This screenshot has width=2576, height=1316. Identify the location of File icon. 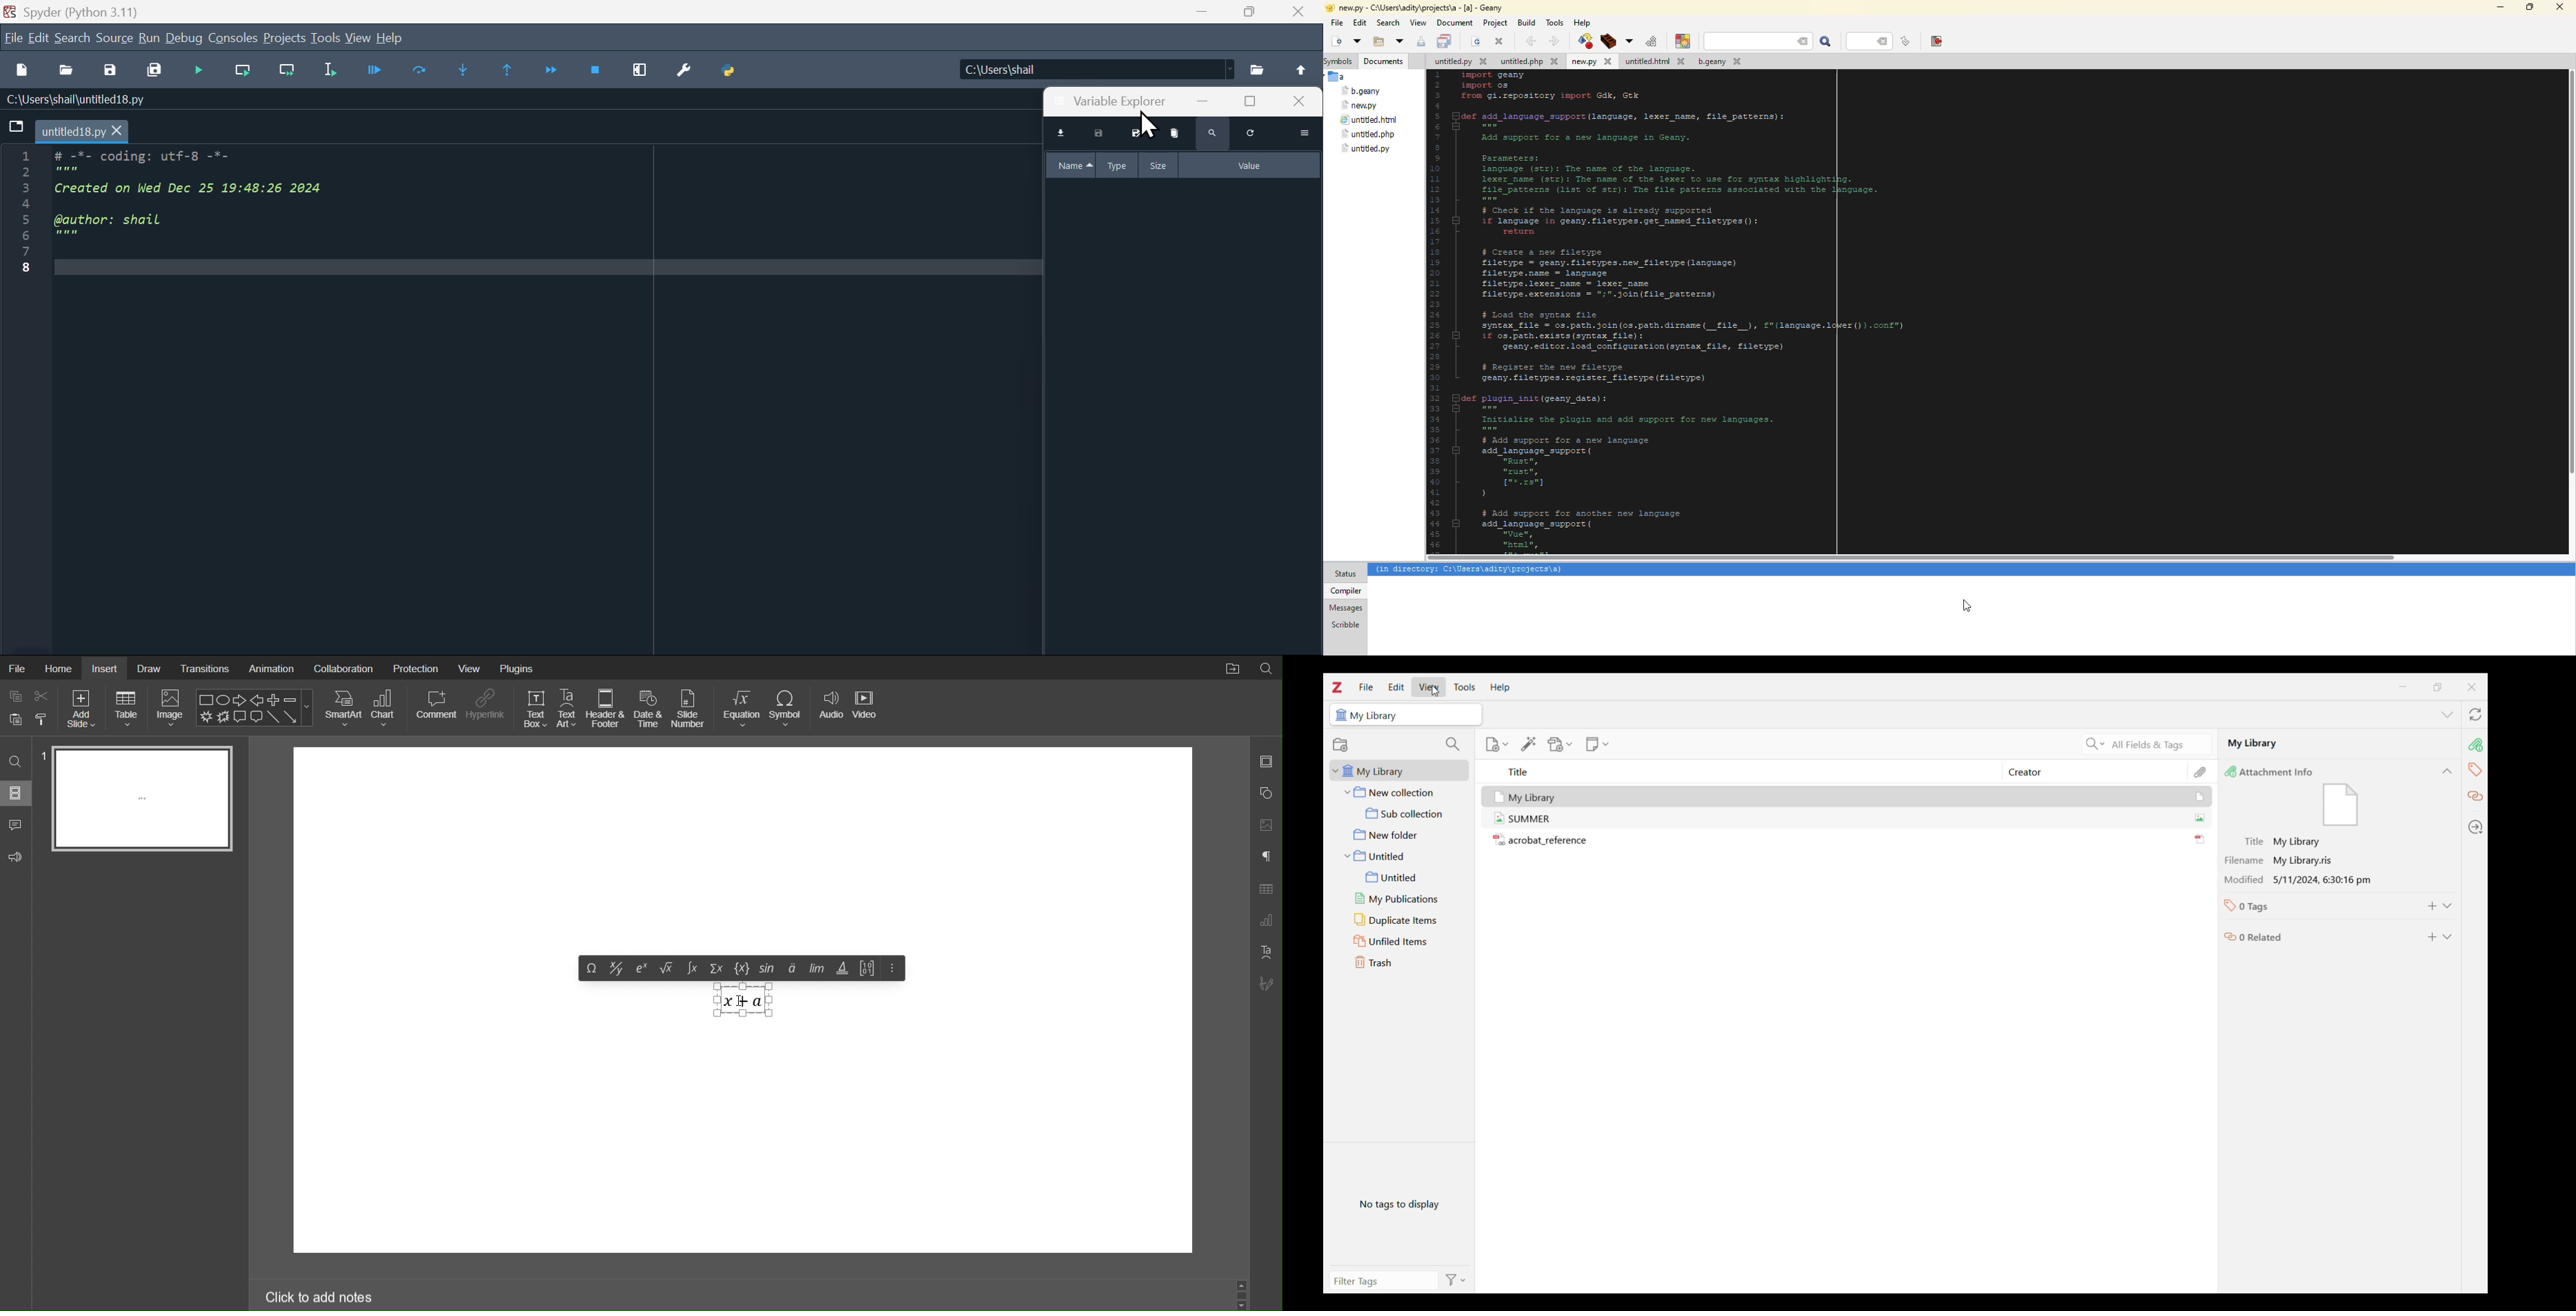
(2350, 807).